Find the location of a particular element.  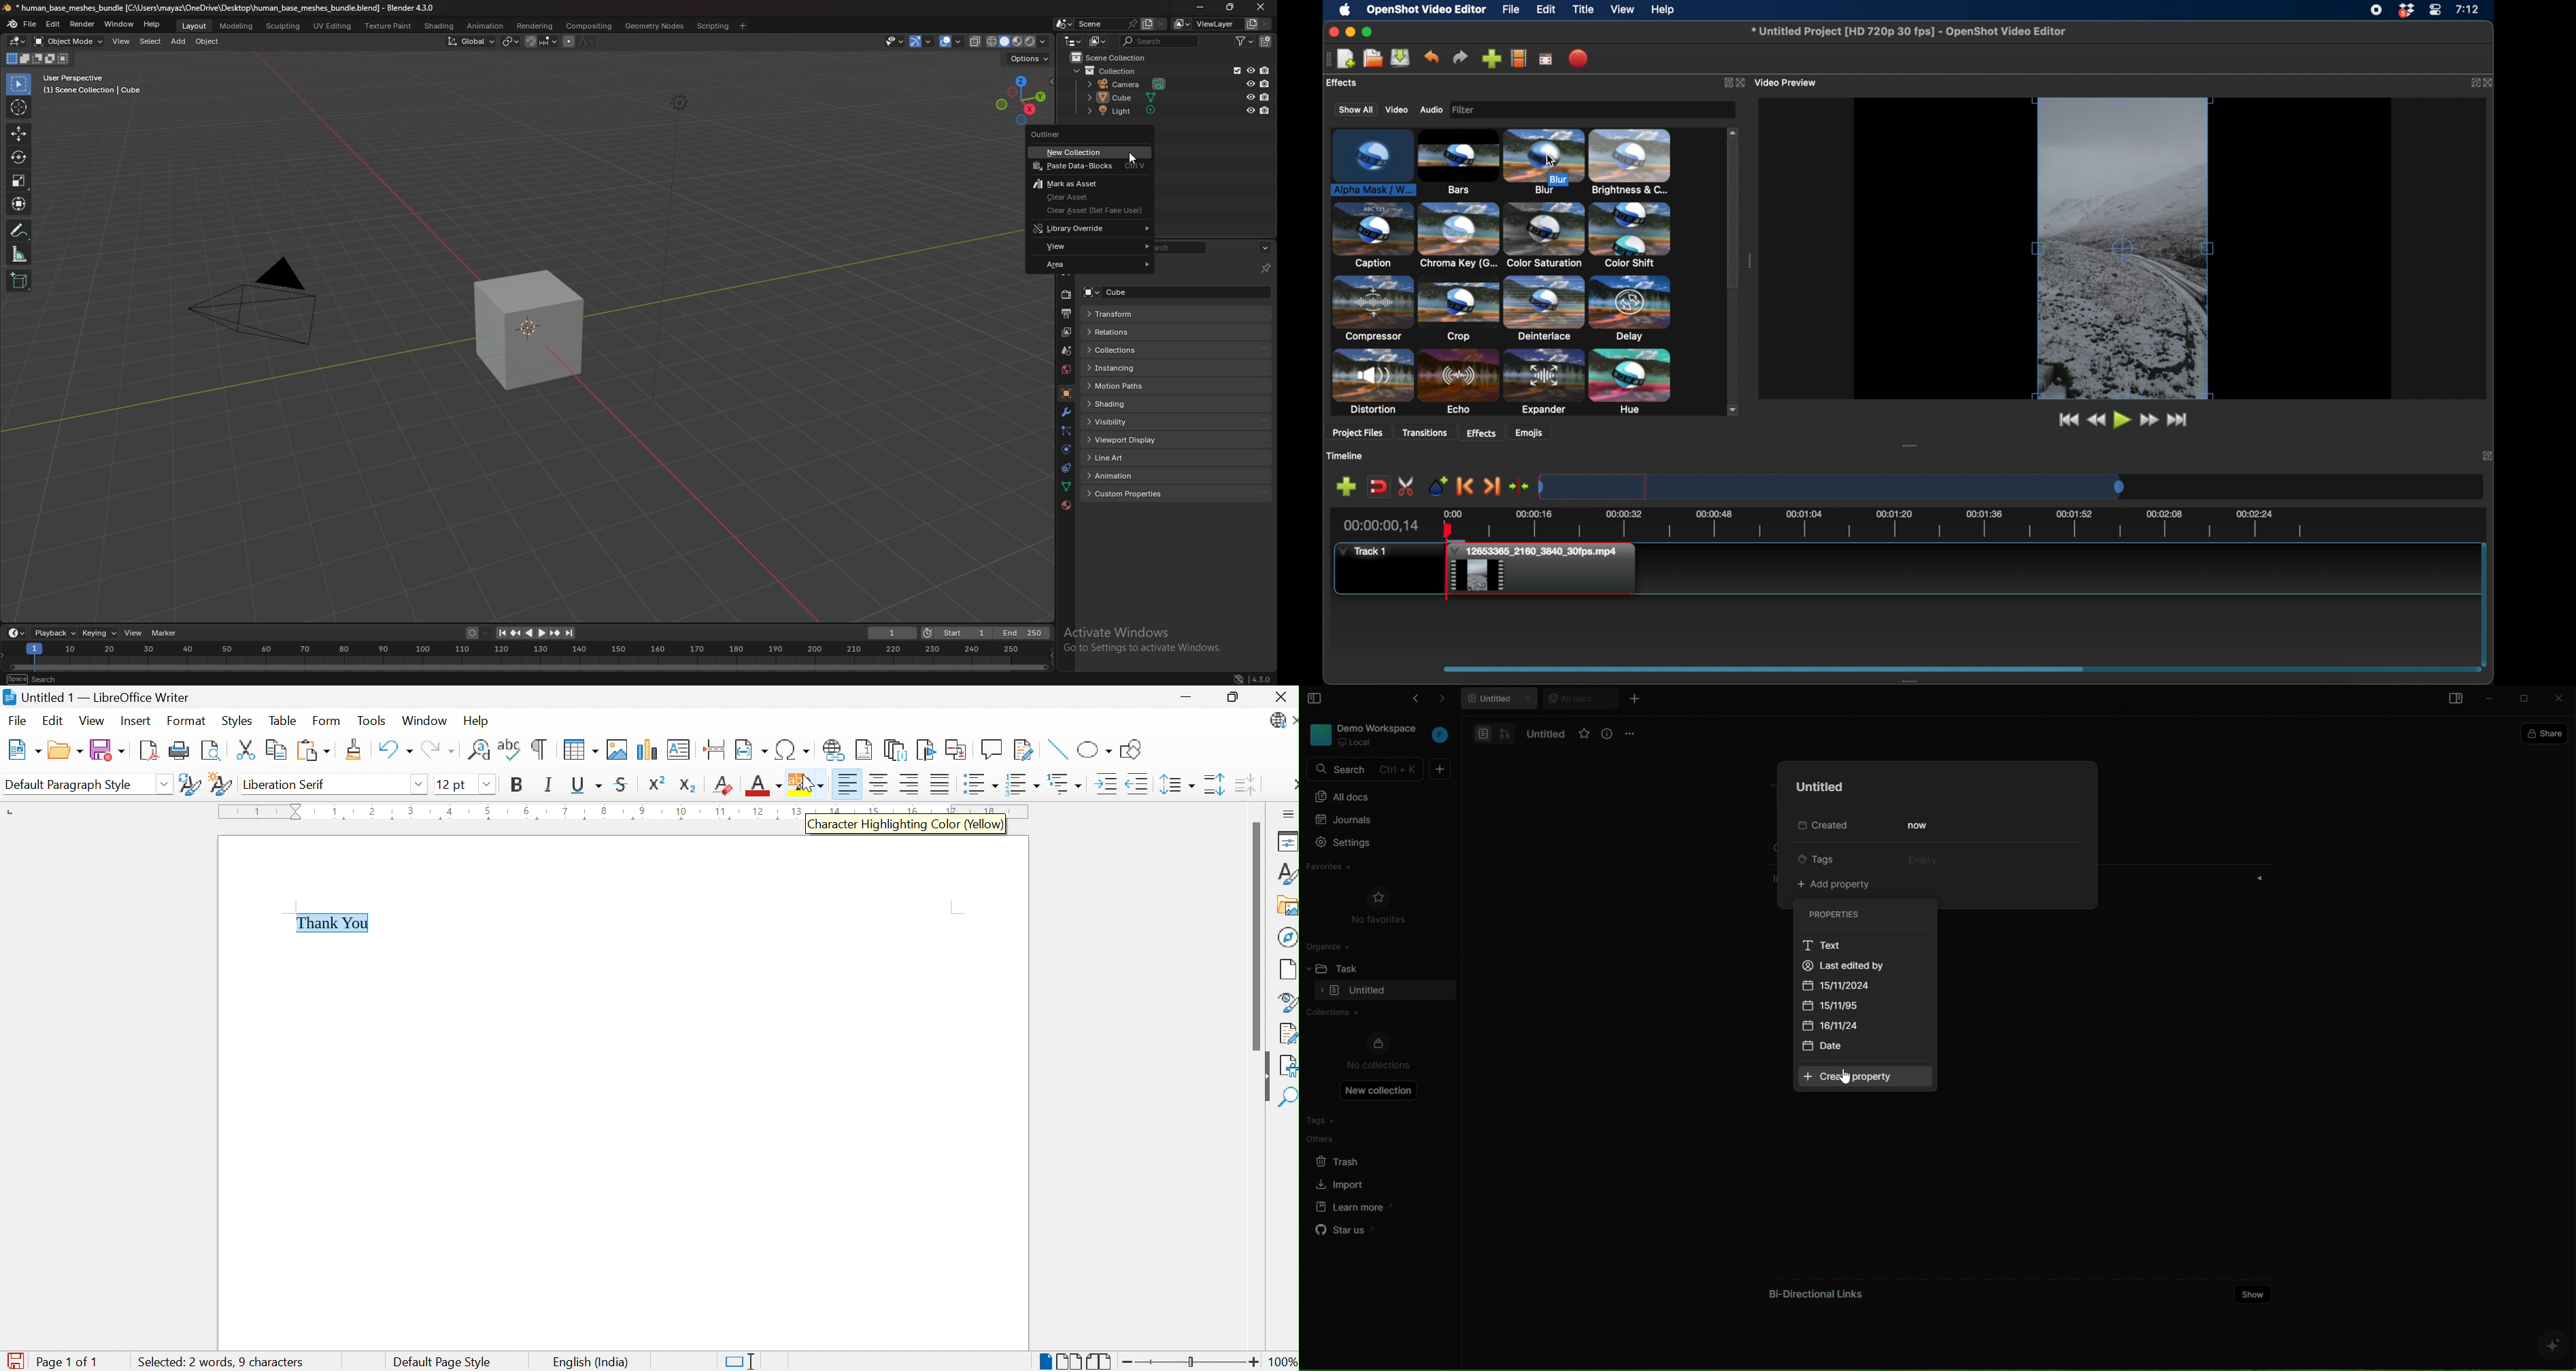

Properties is located at coordinates (1859, 915).